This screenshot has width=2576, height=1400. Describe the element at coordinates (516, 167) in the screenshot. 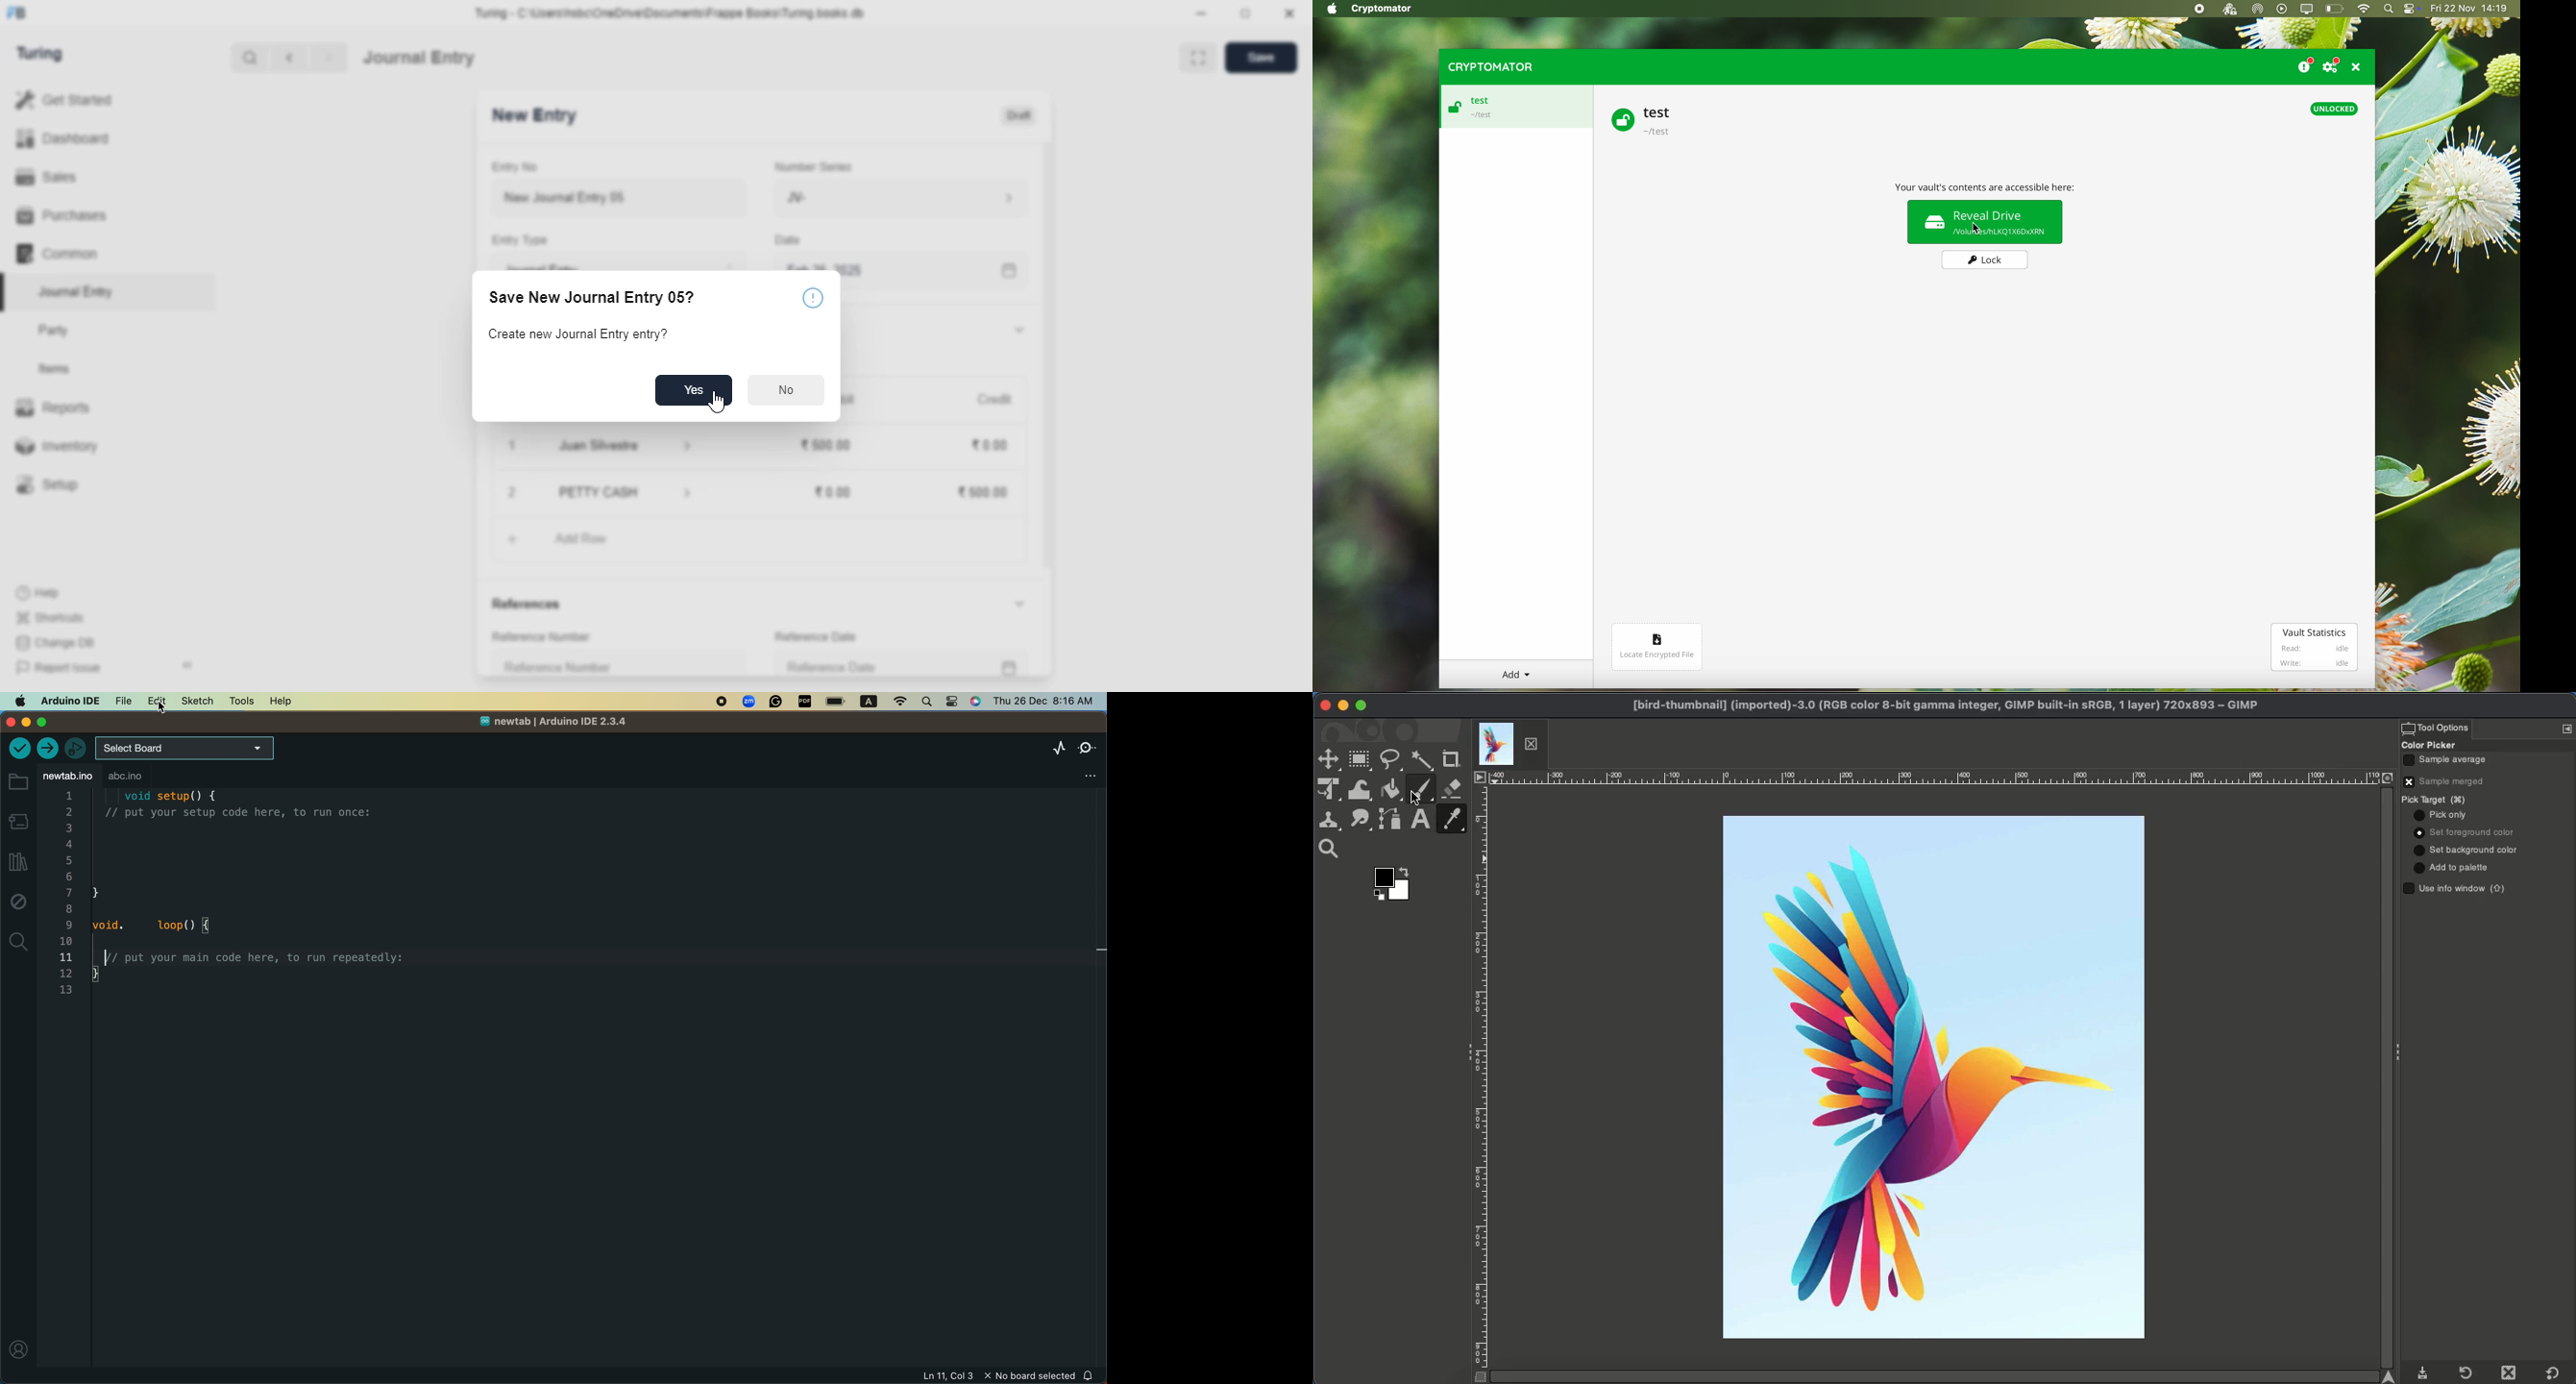

I see `entry no` at that location.